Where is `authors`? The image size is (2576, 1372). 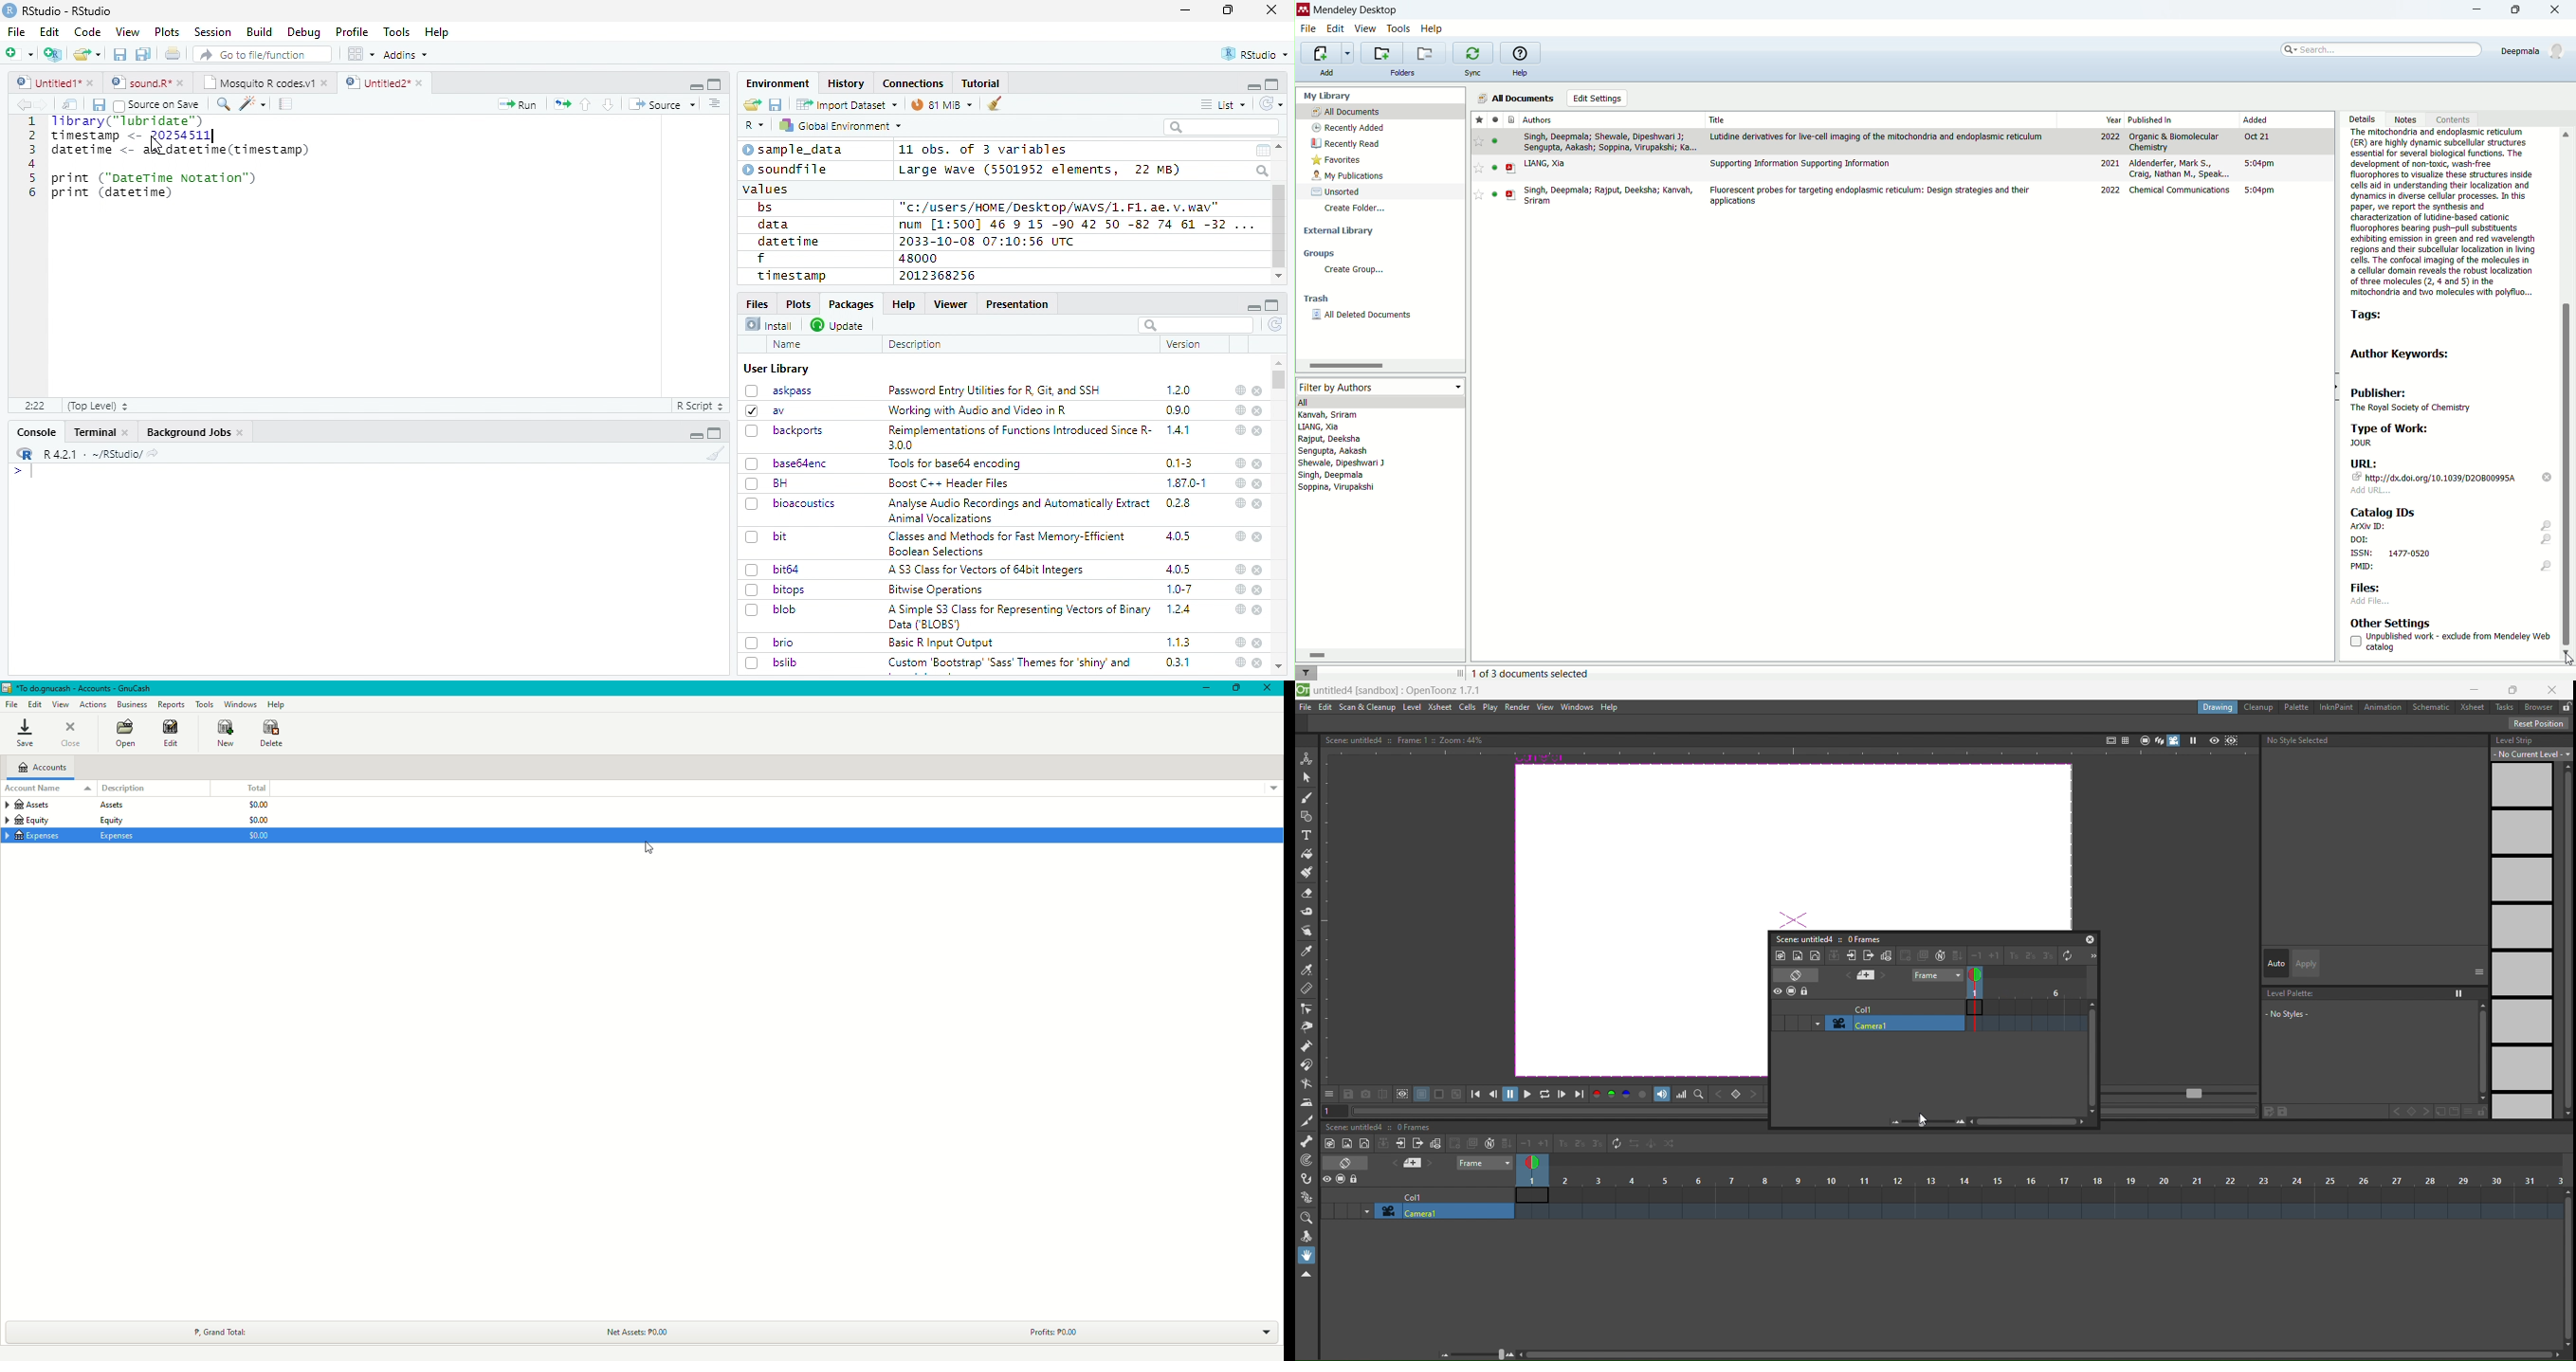
authors is located at coordinates (1538, 119).